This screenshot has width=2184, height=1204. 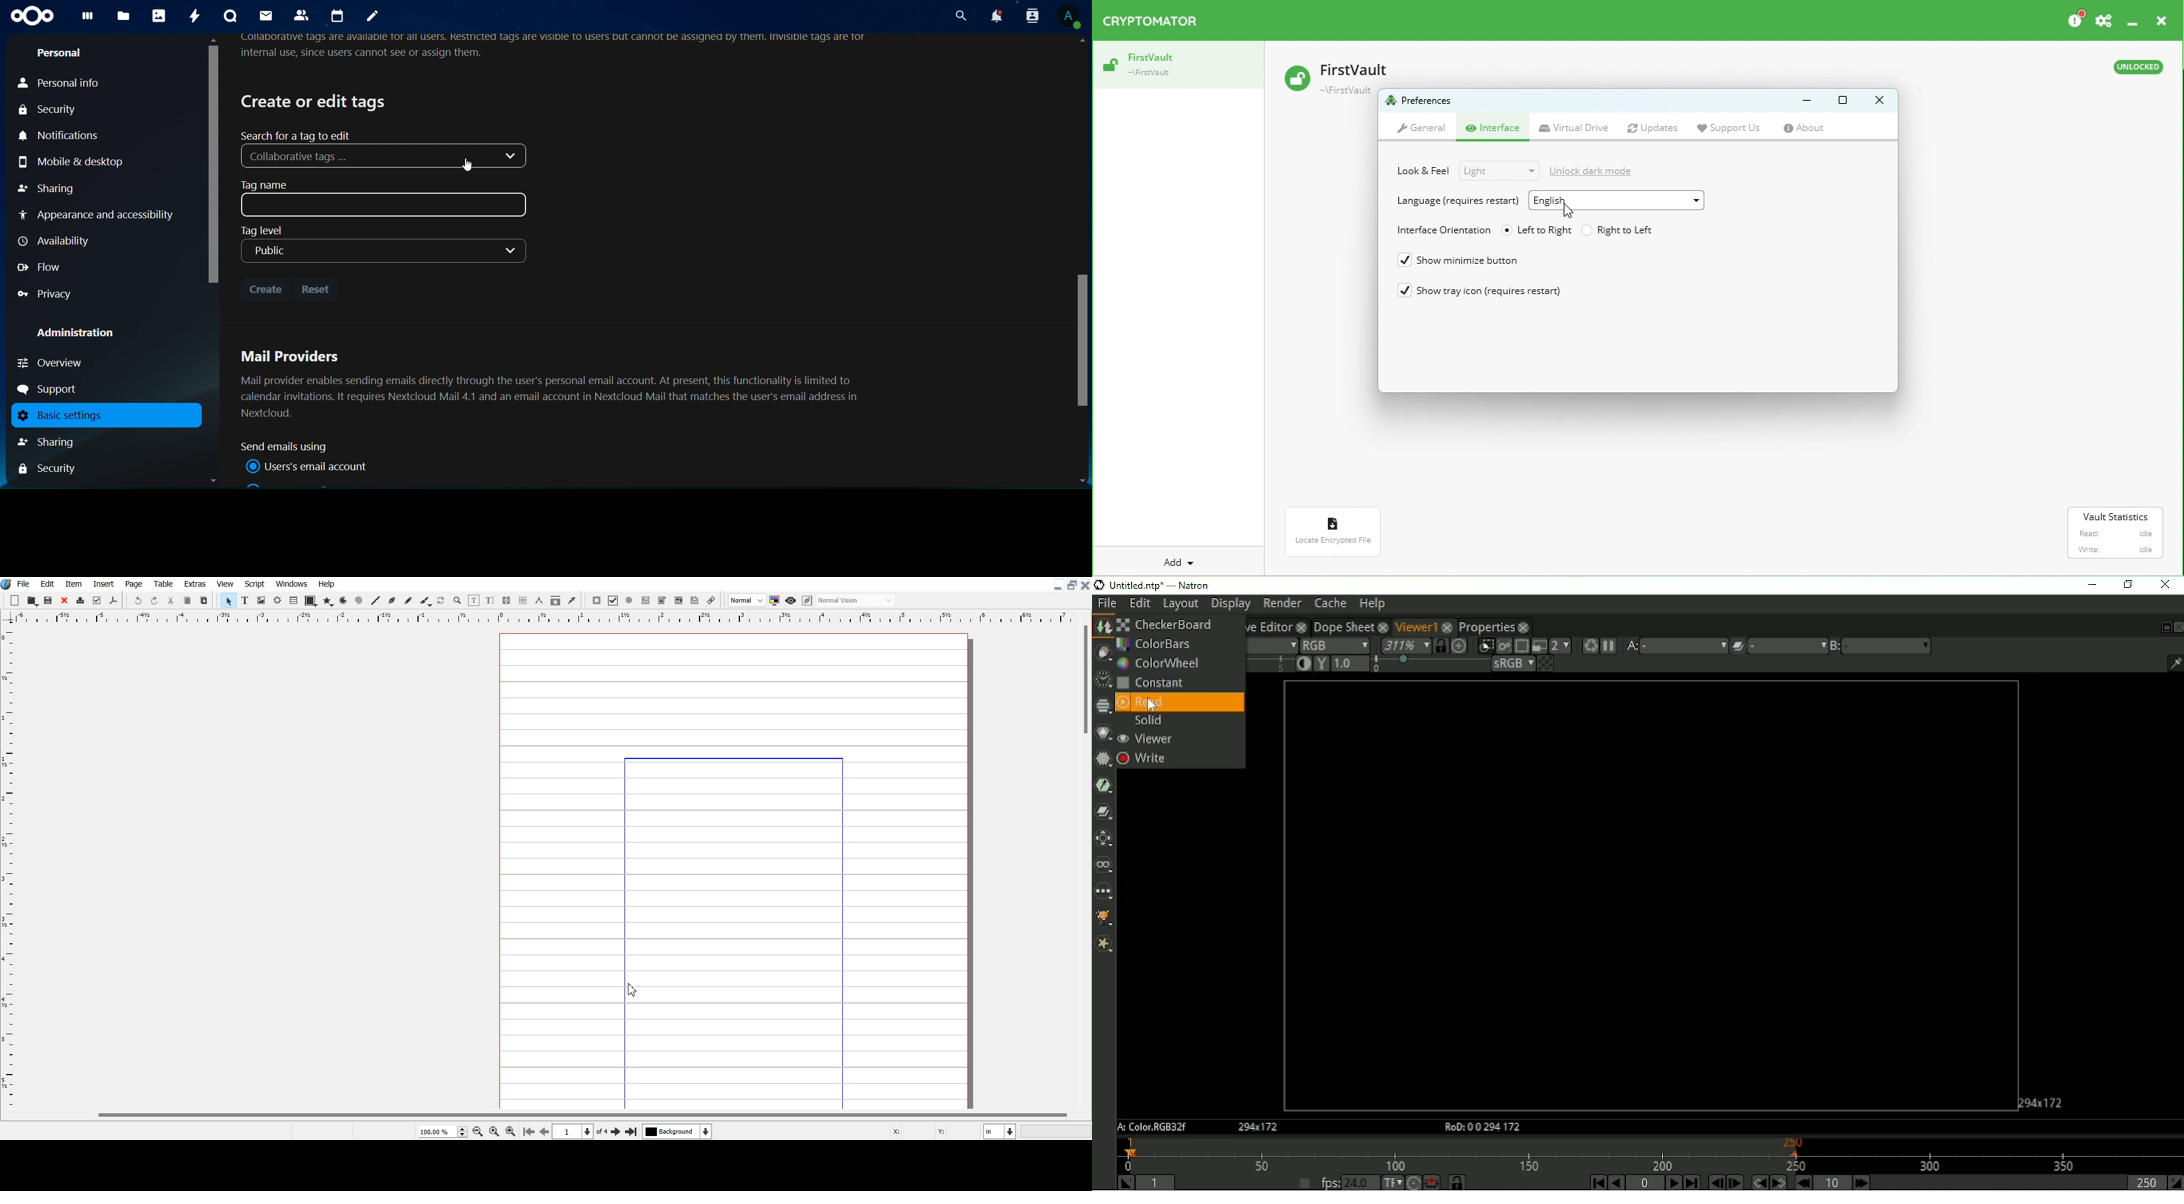 What do you see at coordinates (60, 55) in the screenshot?
I see `personal` at bounding box center [60, 55].